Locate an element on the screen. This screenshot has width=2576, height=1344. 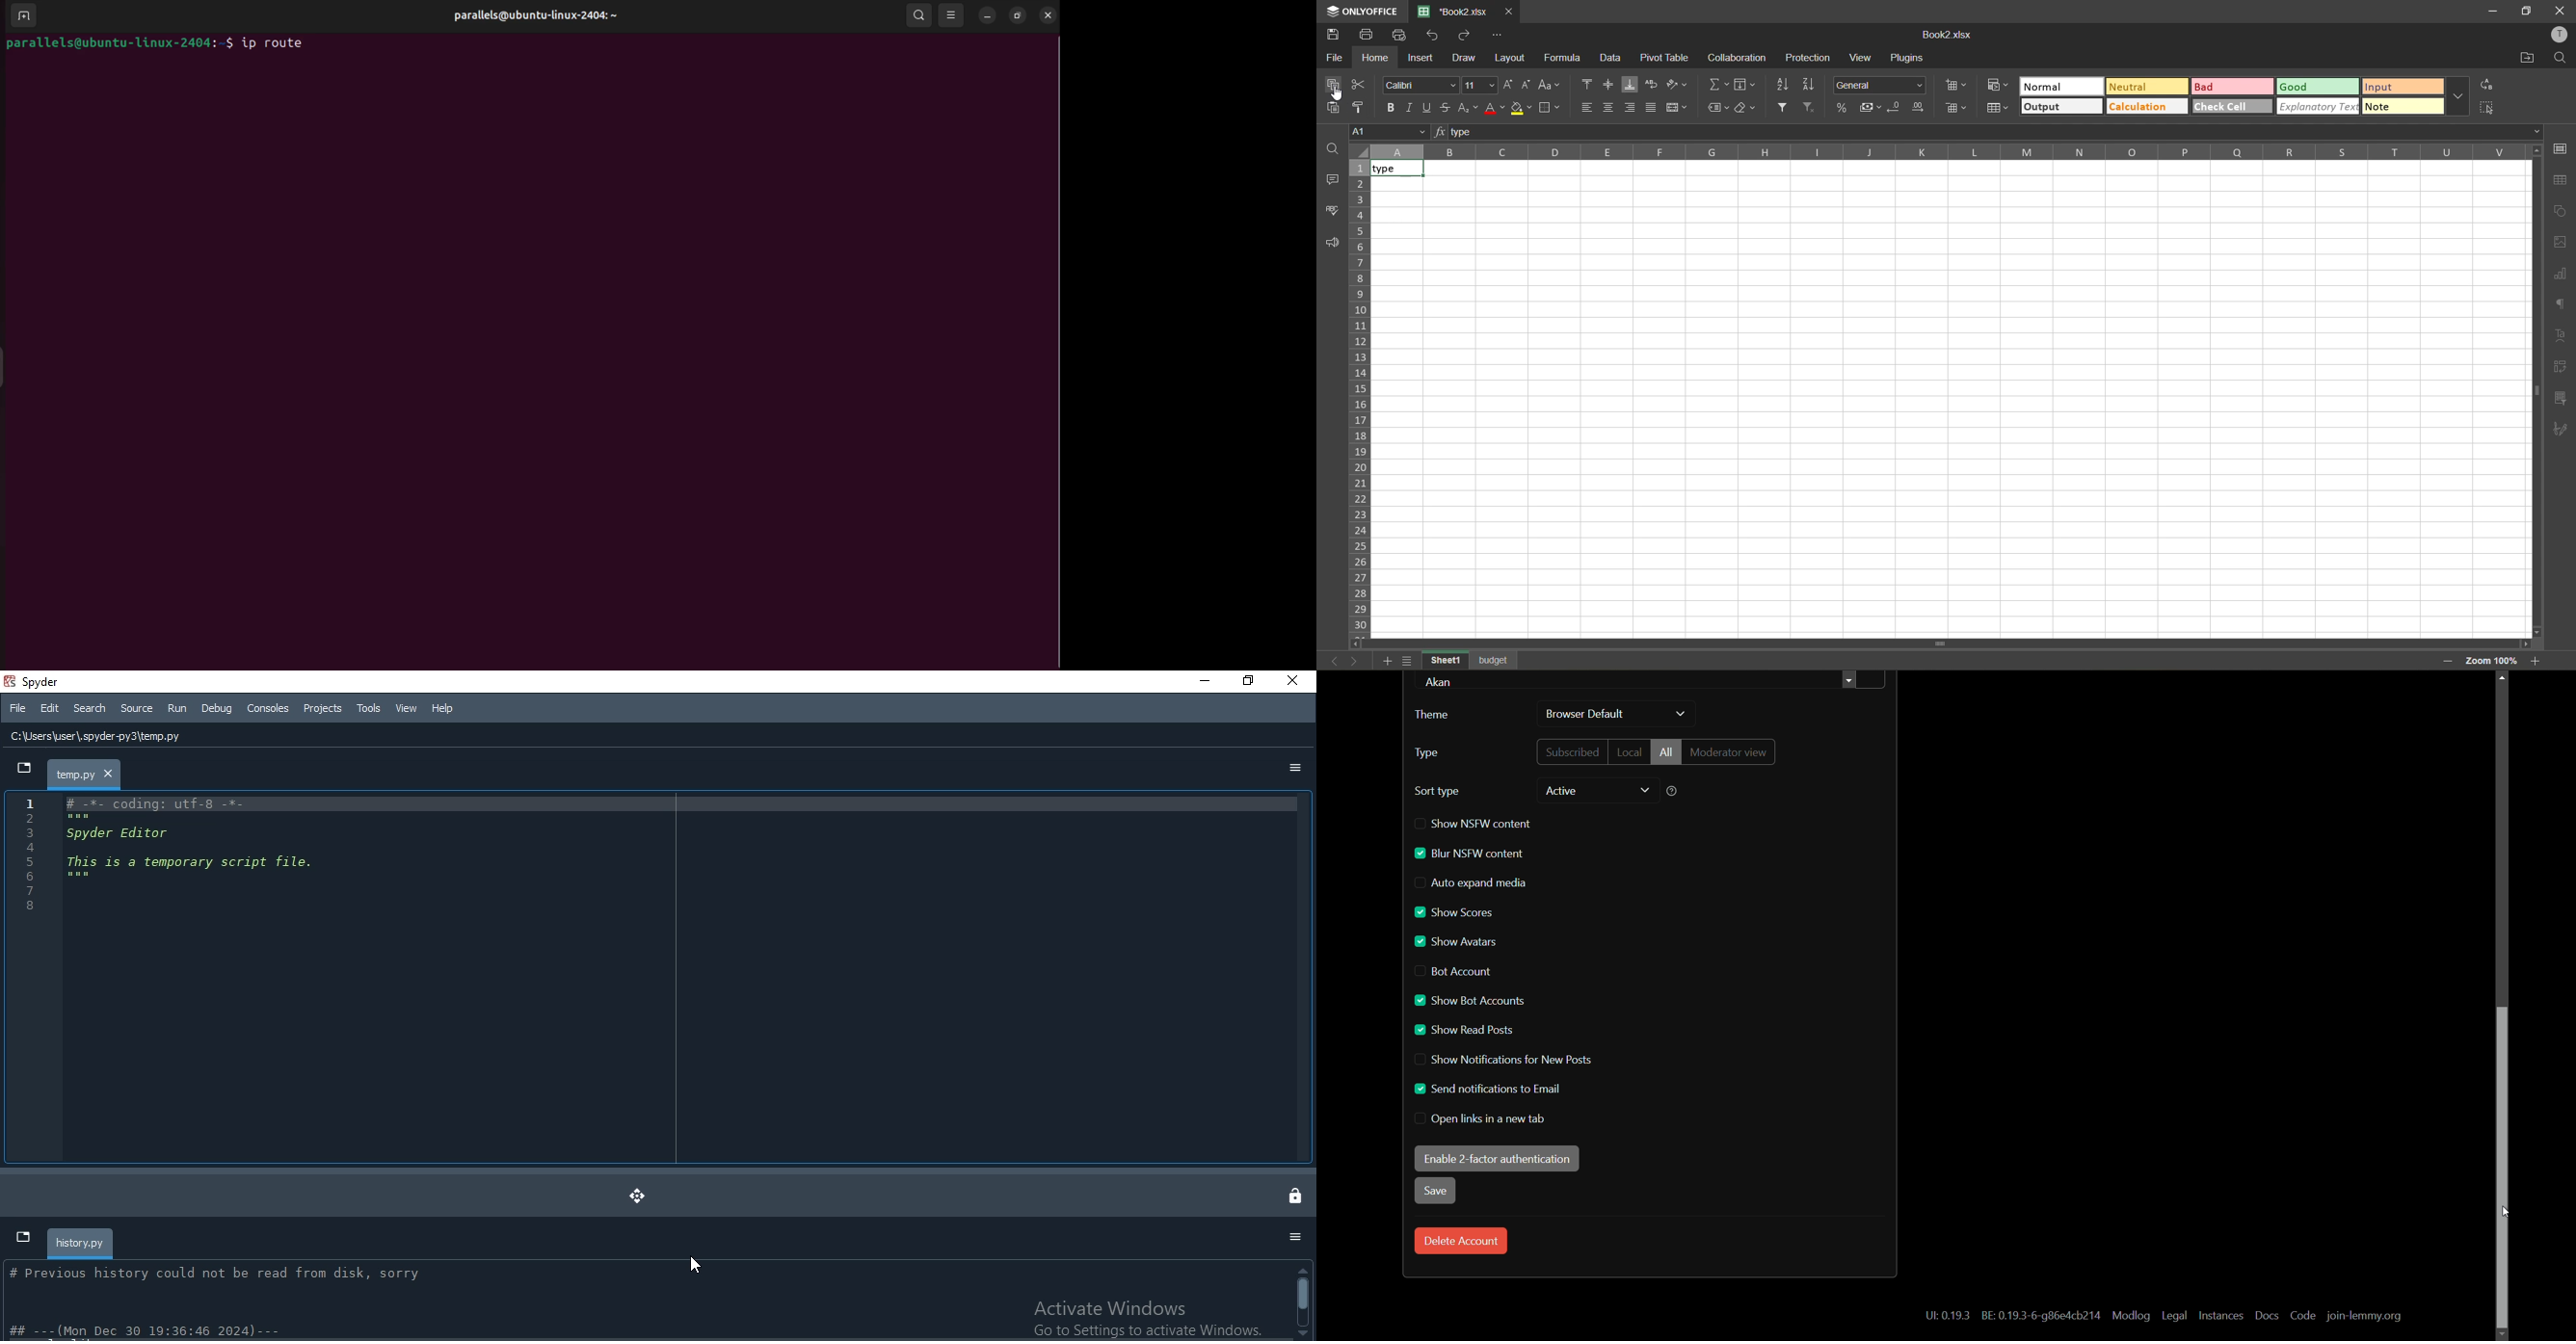
Close is located at coordinates (1296, 682).